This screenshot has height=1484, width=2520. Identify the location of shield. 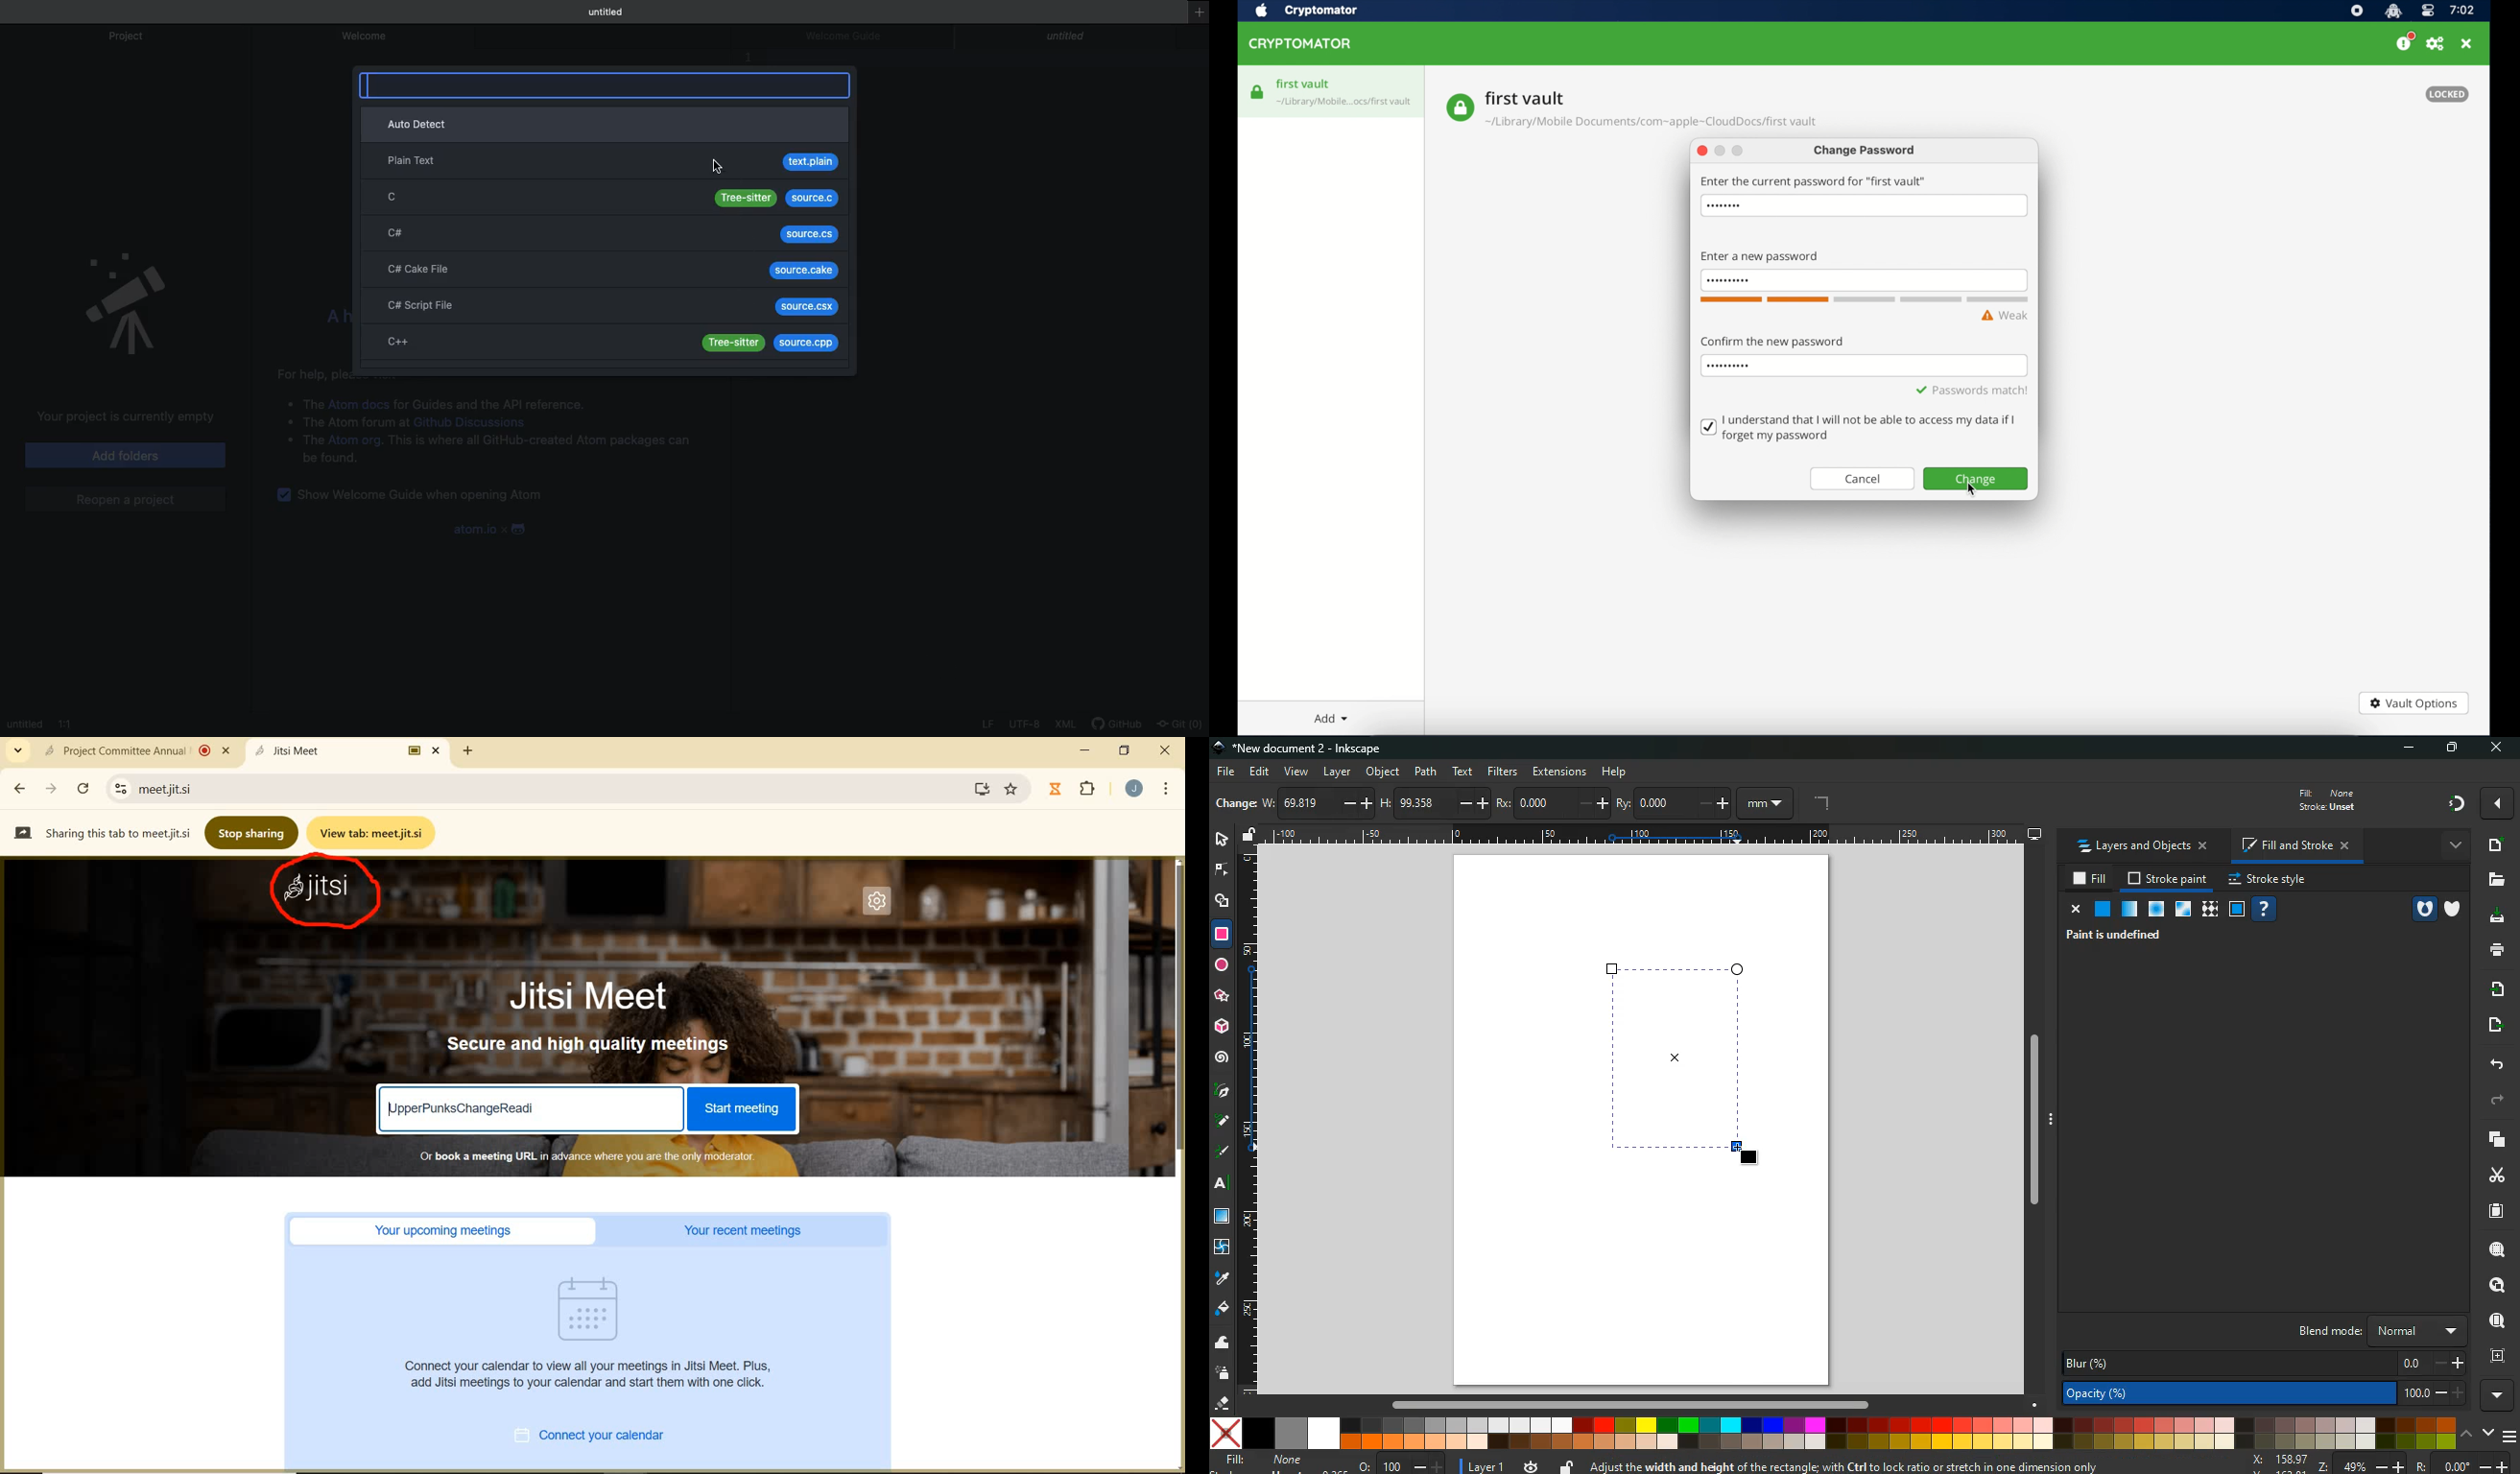
(2453, 909).